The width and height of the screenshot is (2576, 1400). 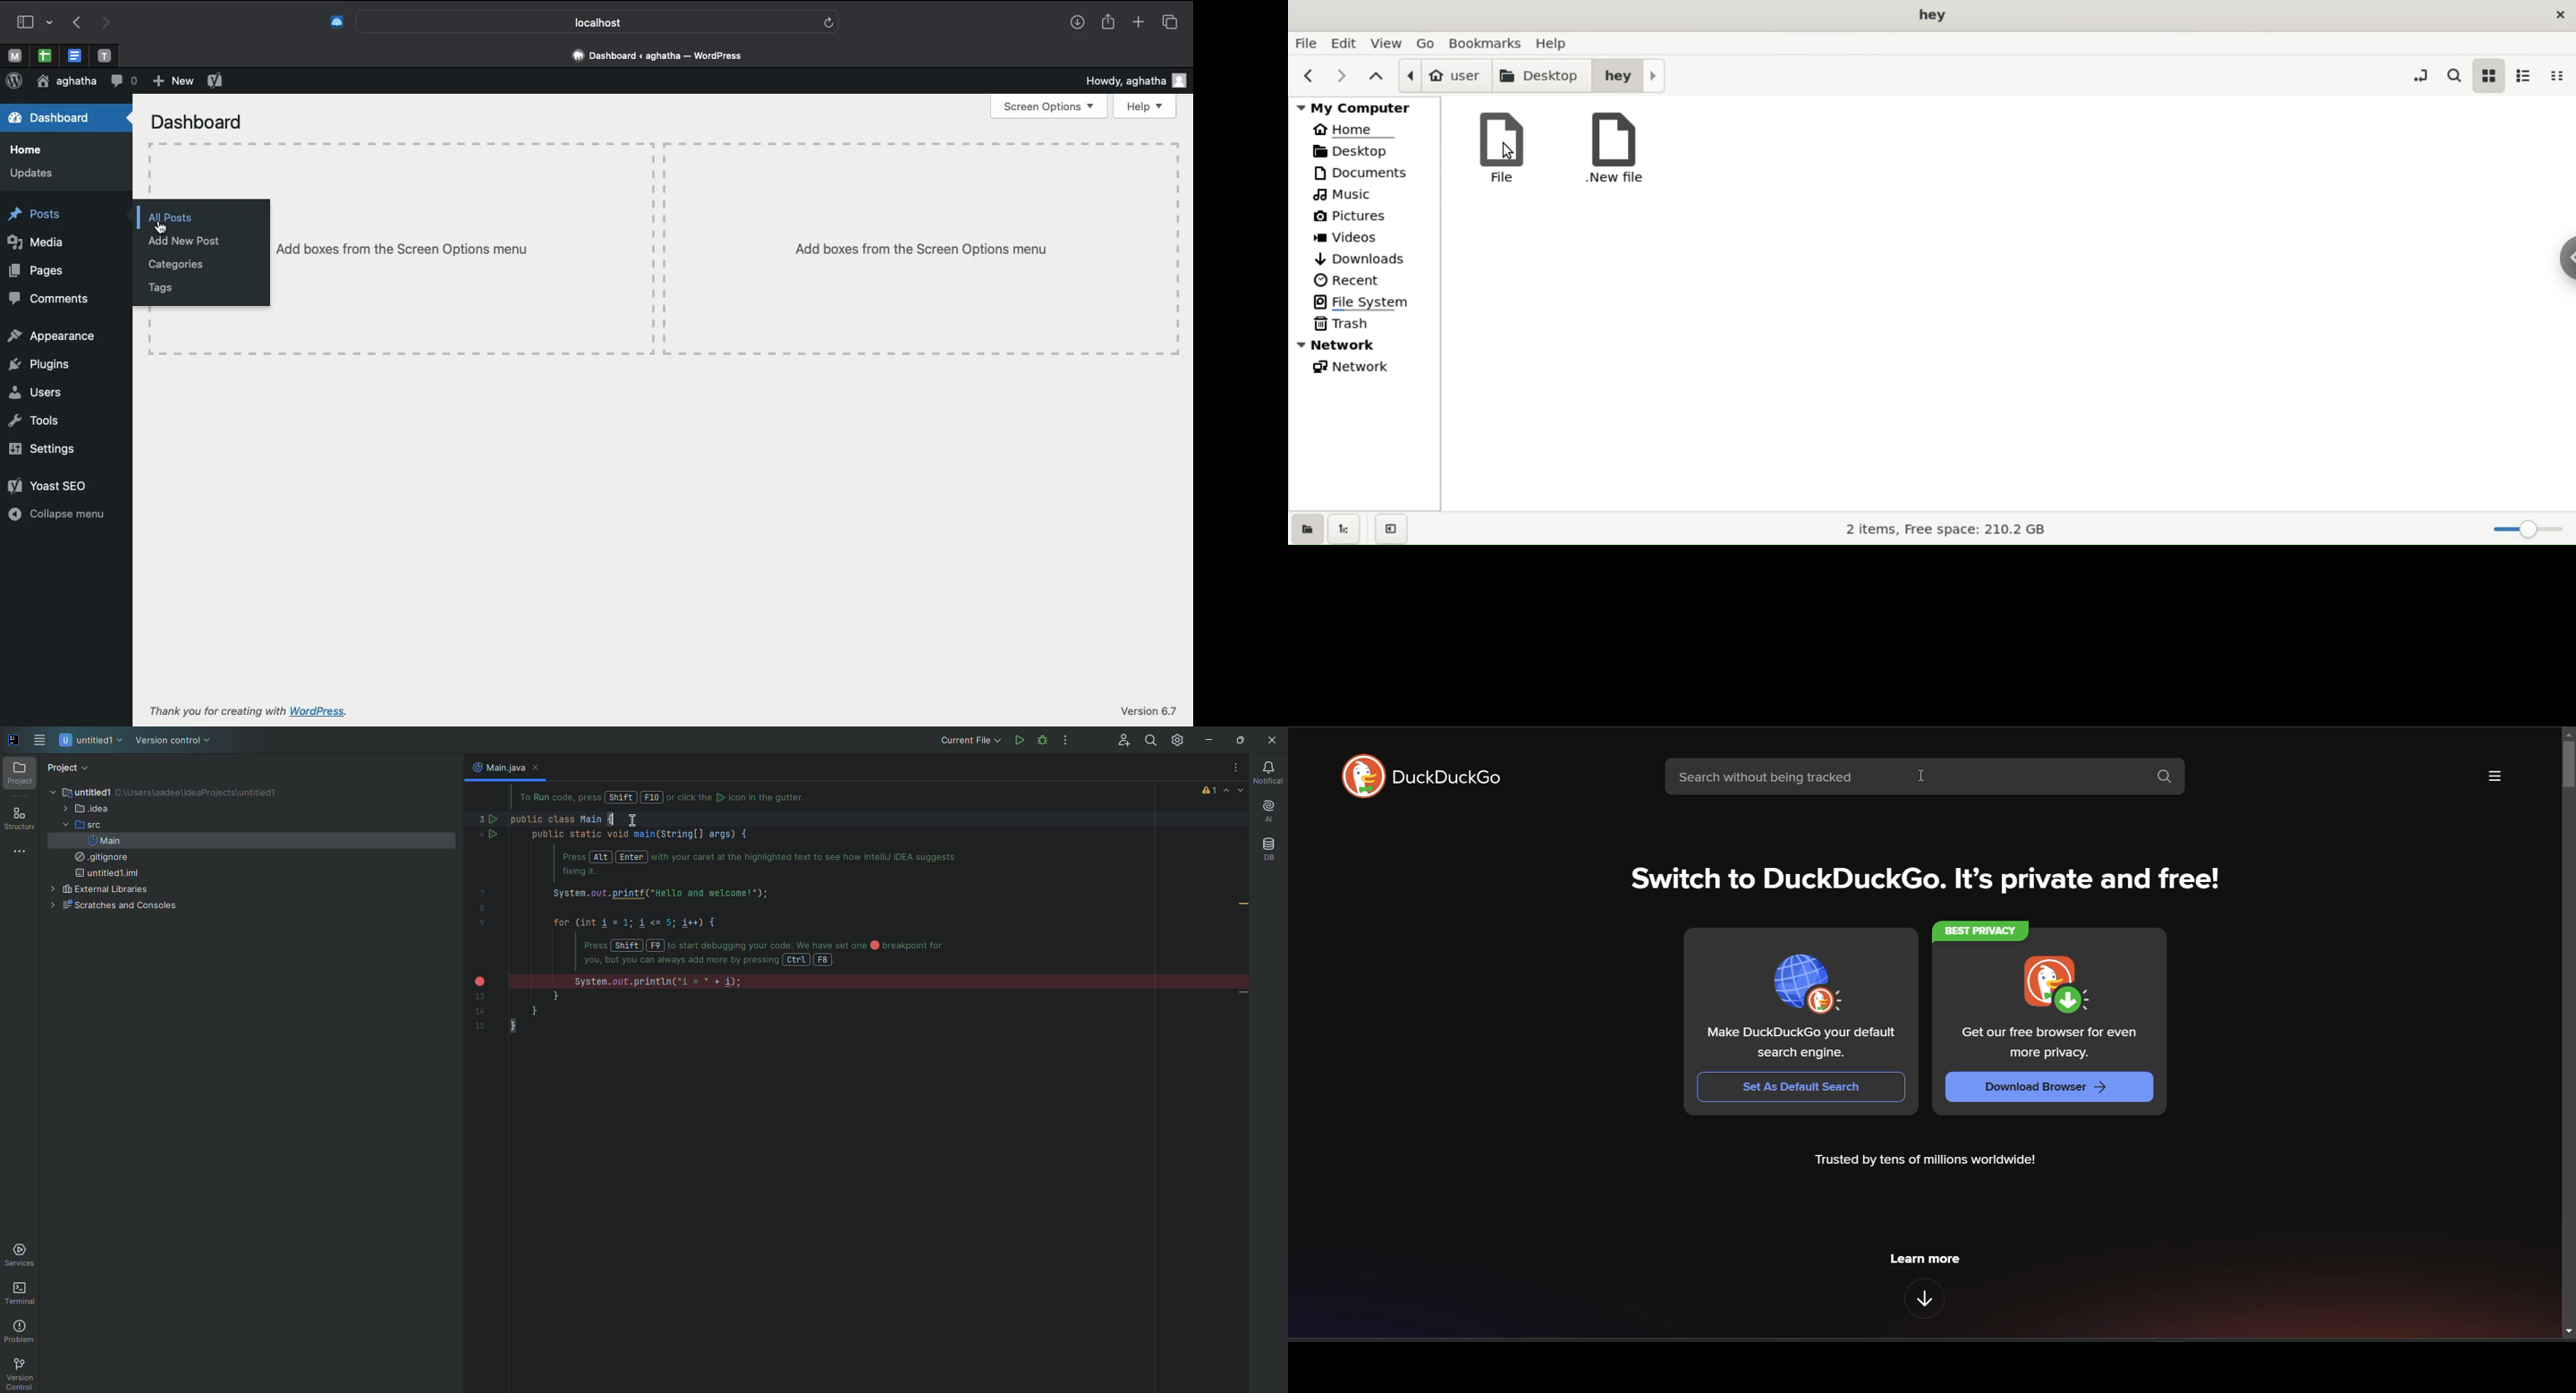 What do you see at coordinates (33, 423) in the screenshot?
I see `Tools` at bounding box center [33, 423].